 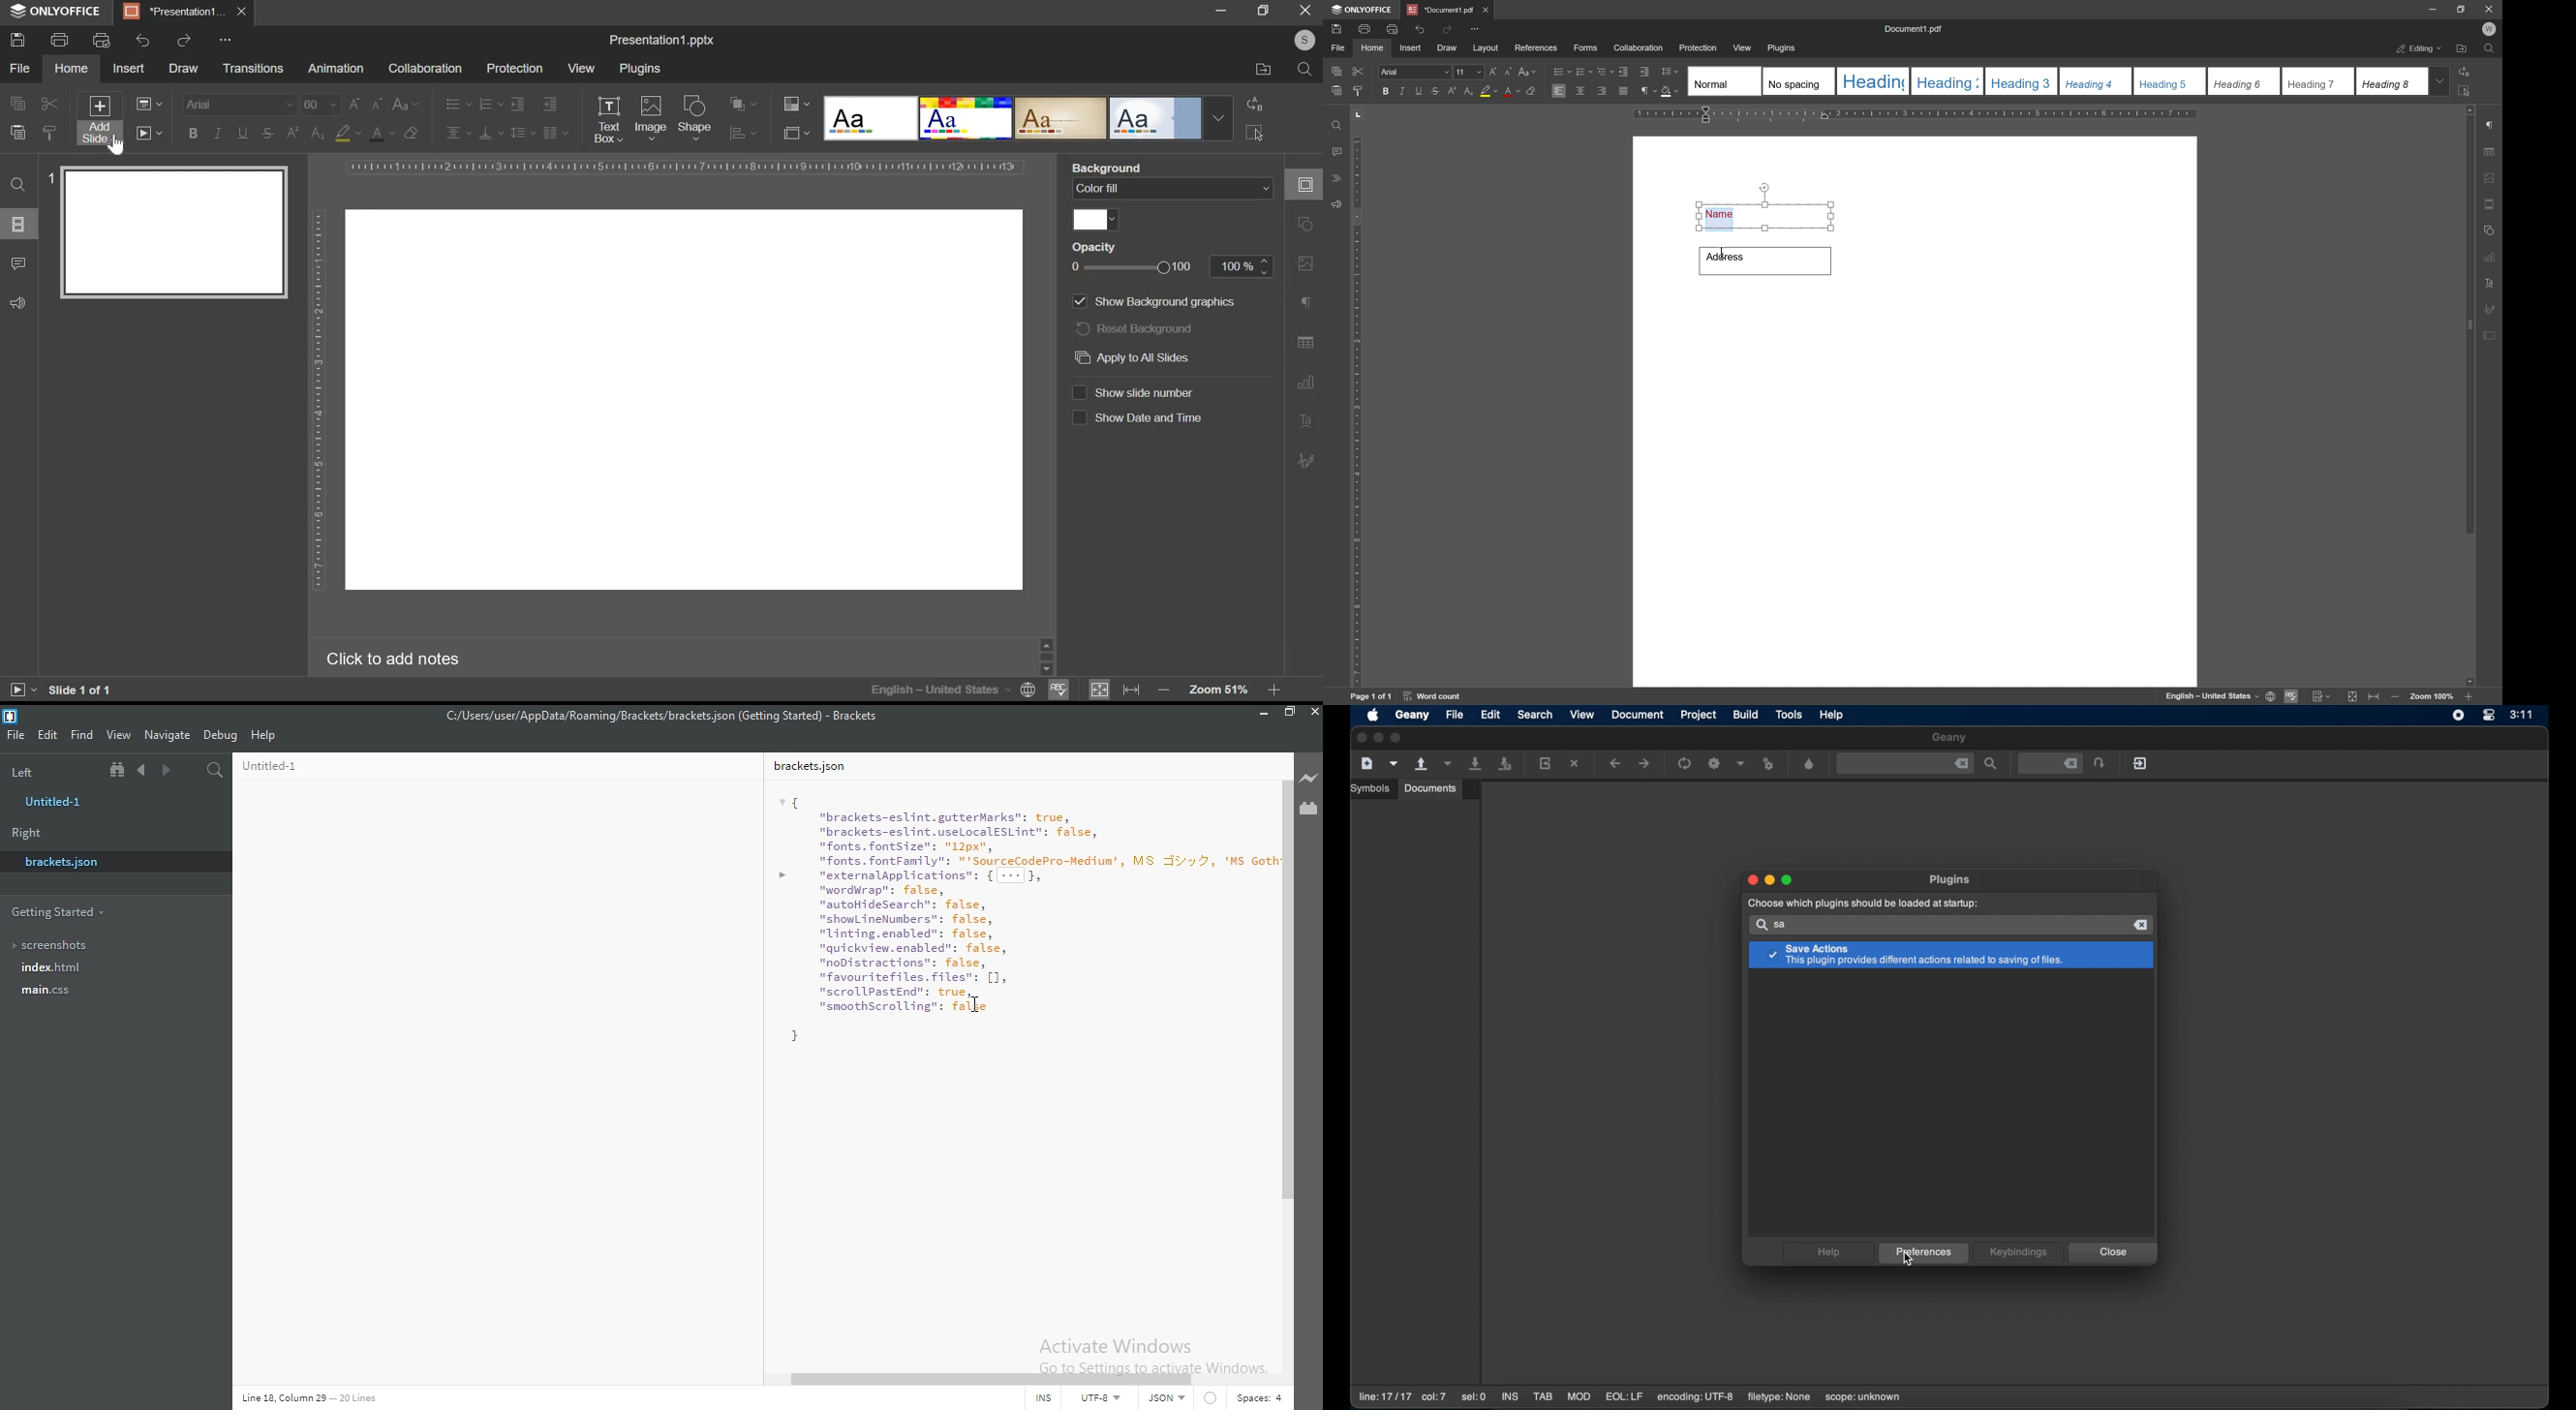 I want to click on vertical scale, so click(x=318, y=399).